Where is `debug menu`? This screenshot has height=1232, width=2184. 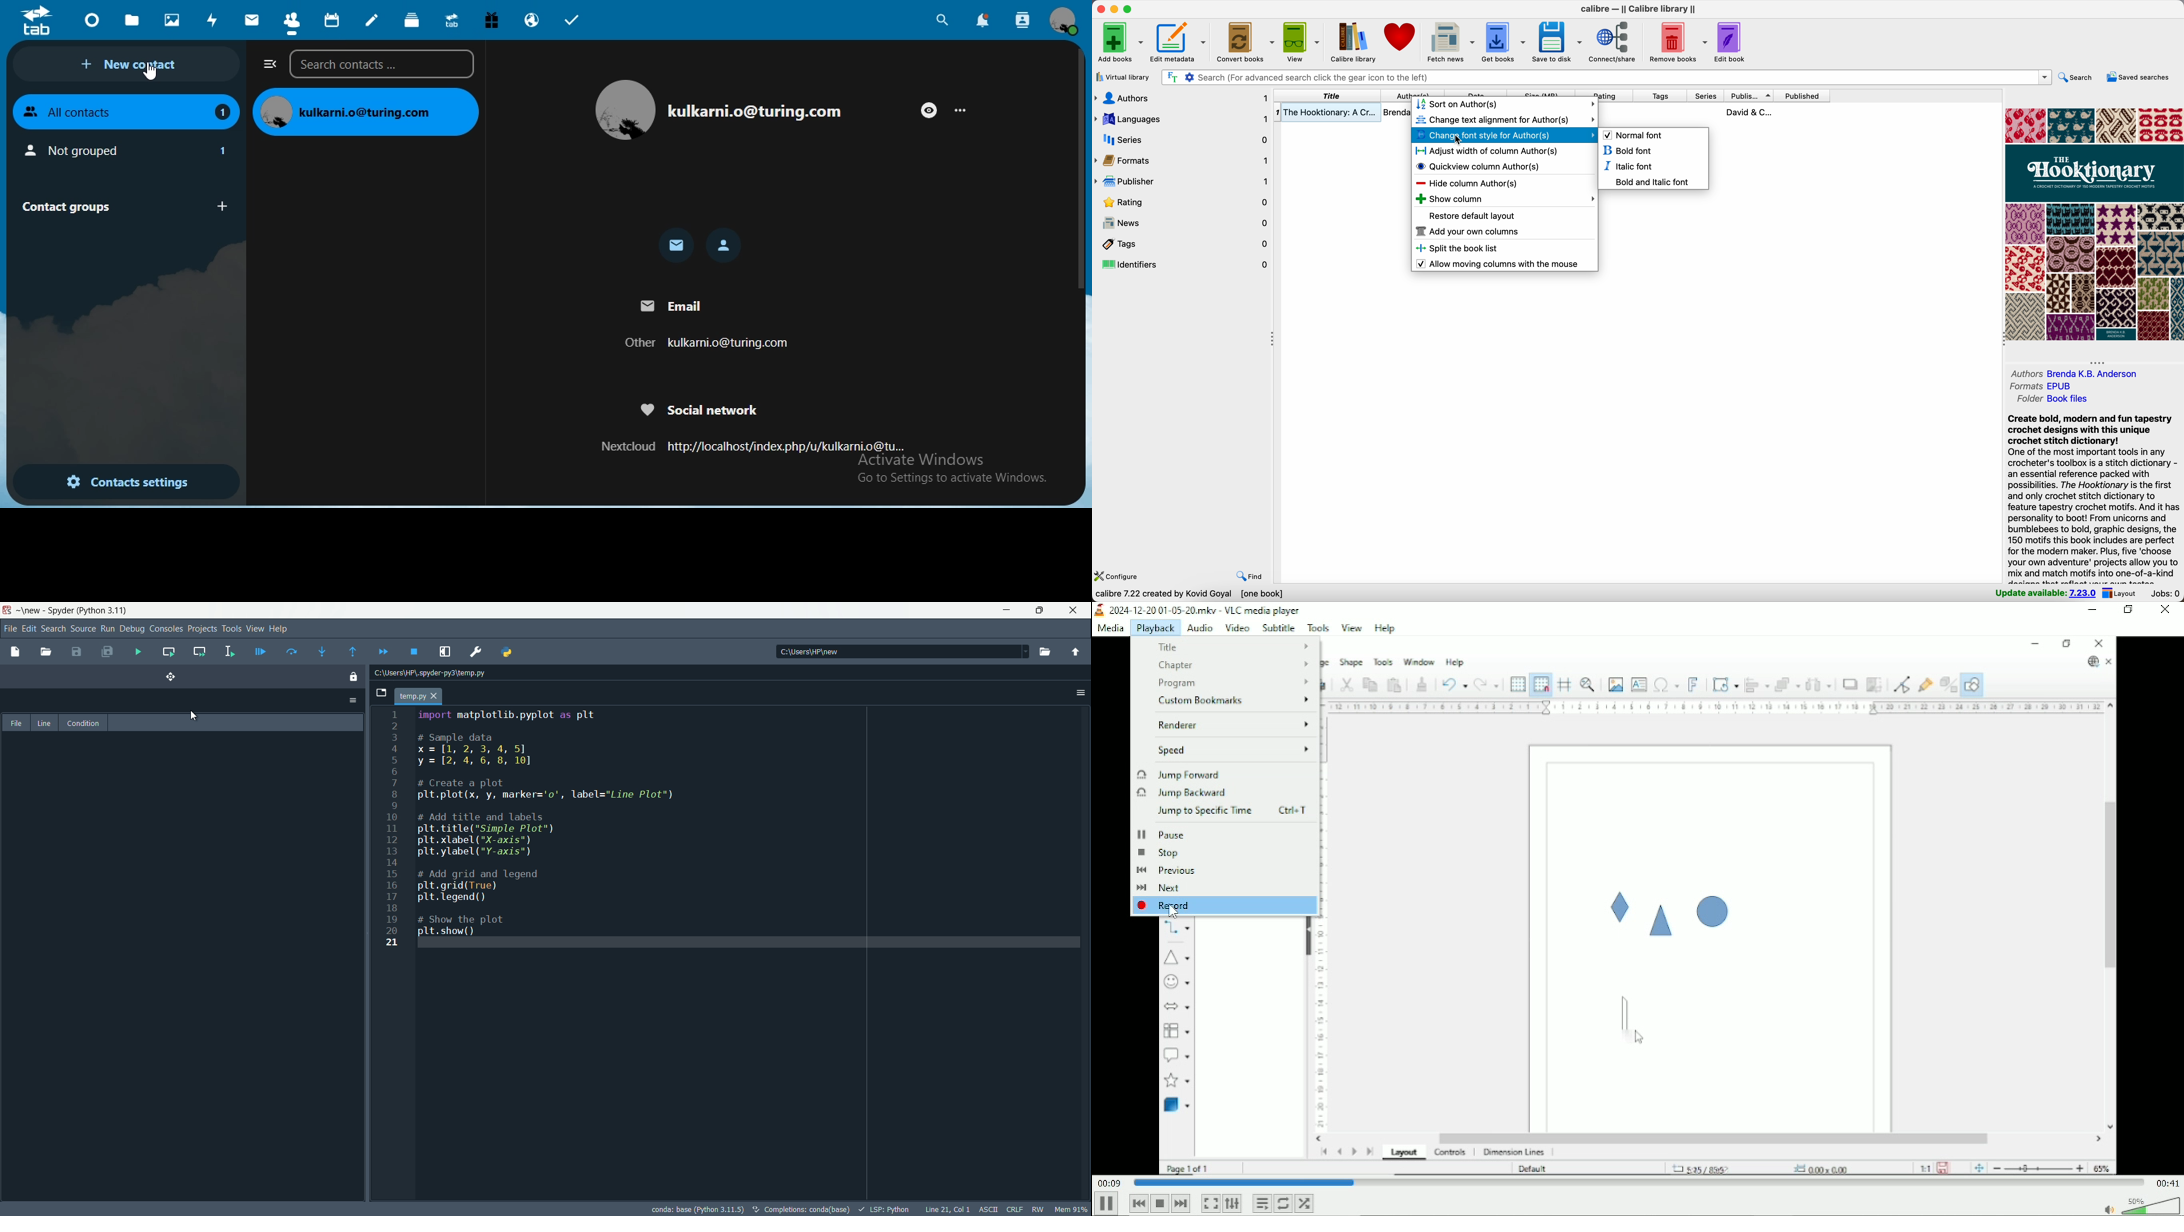 debug menu is located at coordinates (132, 629).